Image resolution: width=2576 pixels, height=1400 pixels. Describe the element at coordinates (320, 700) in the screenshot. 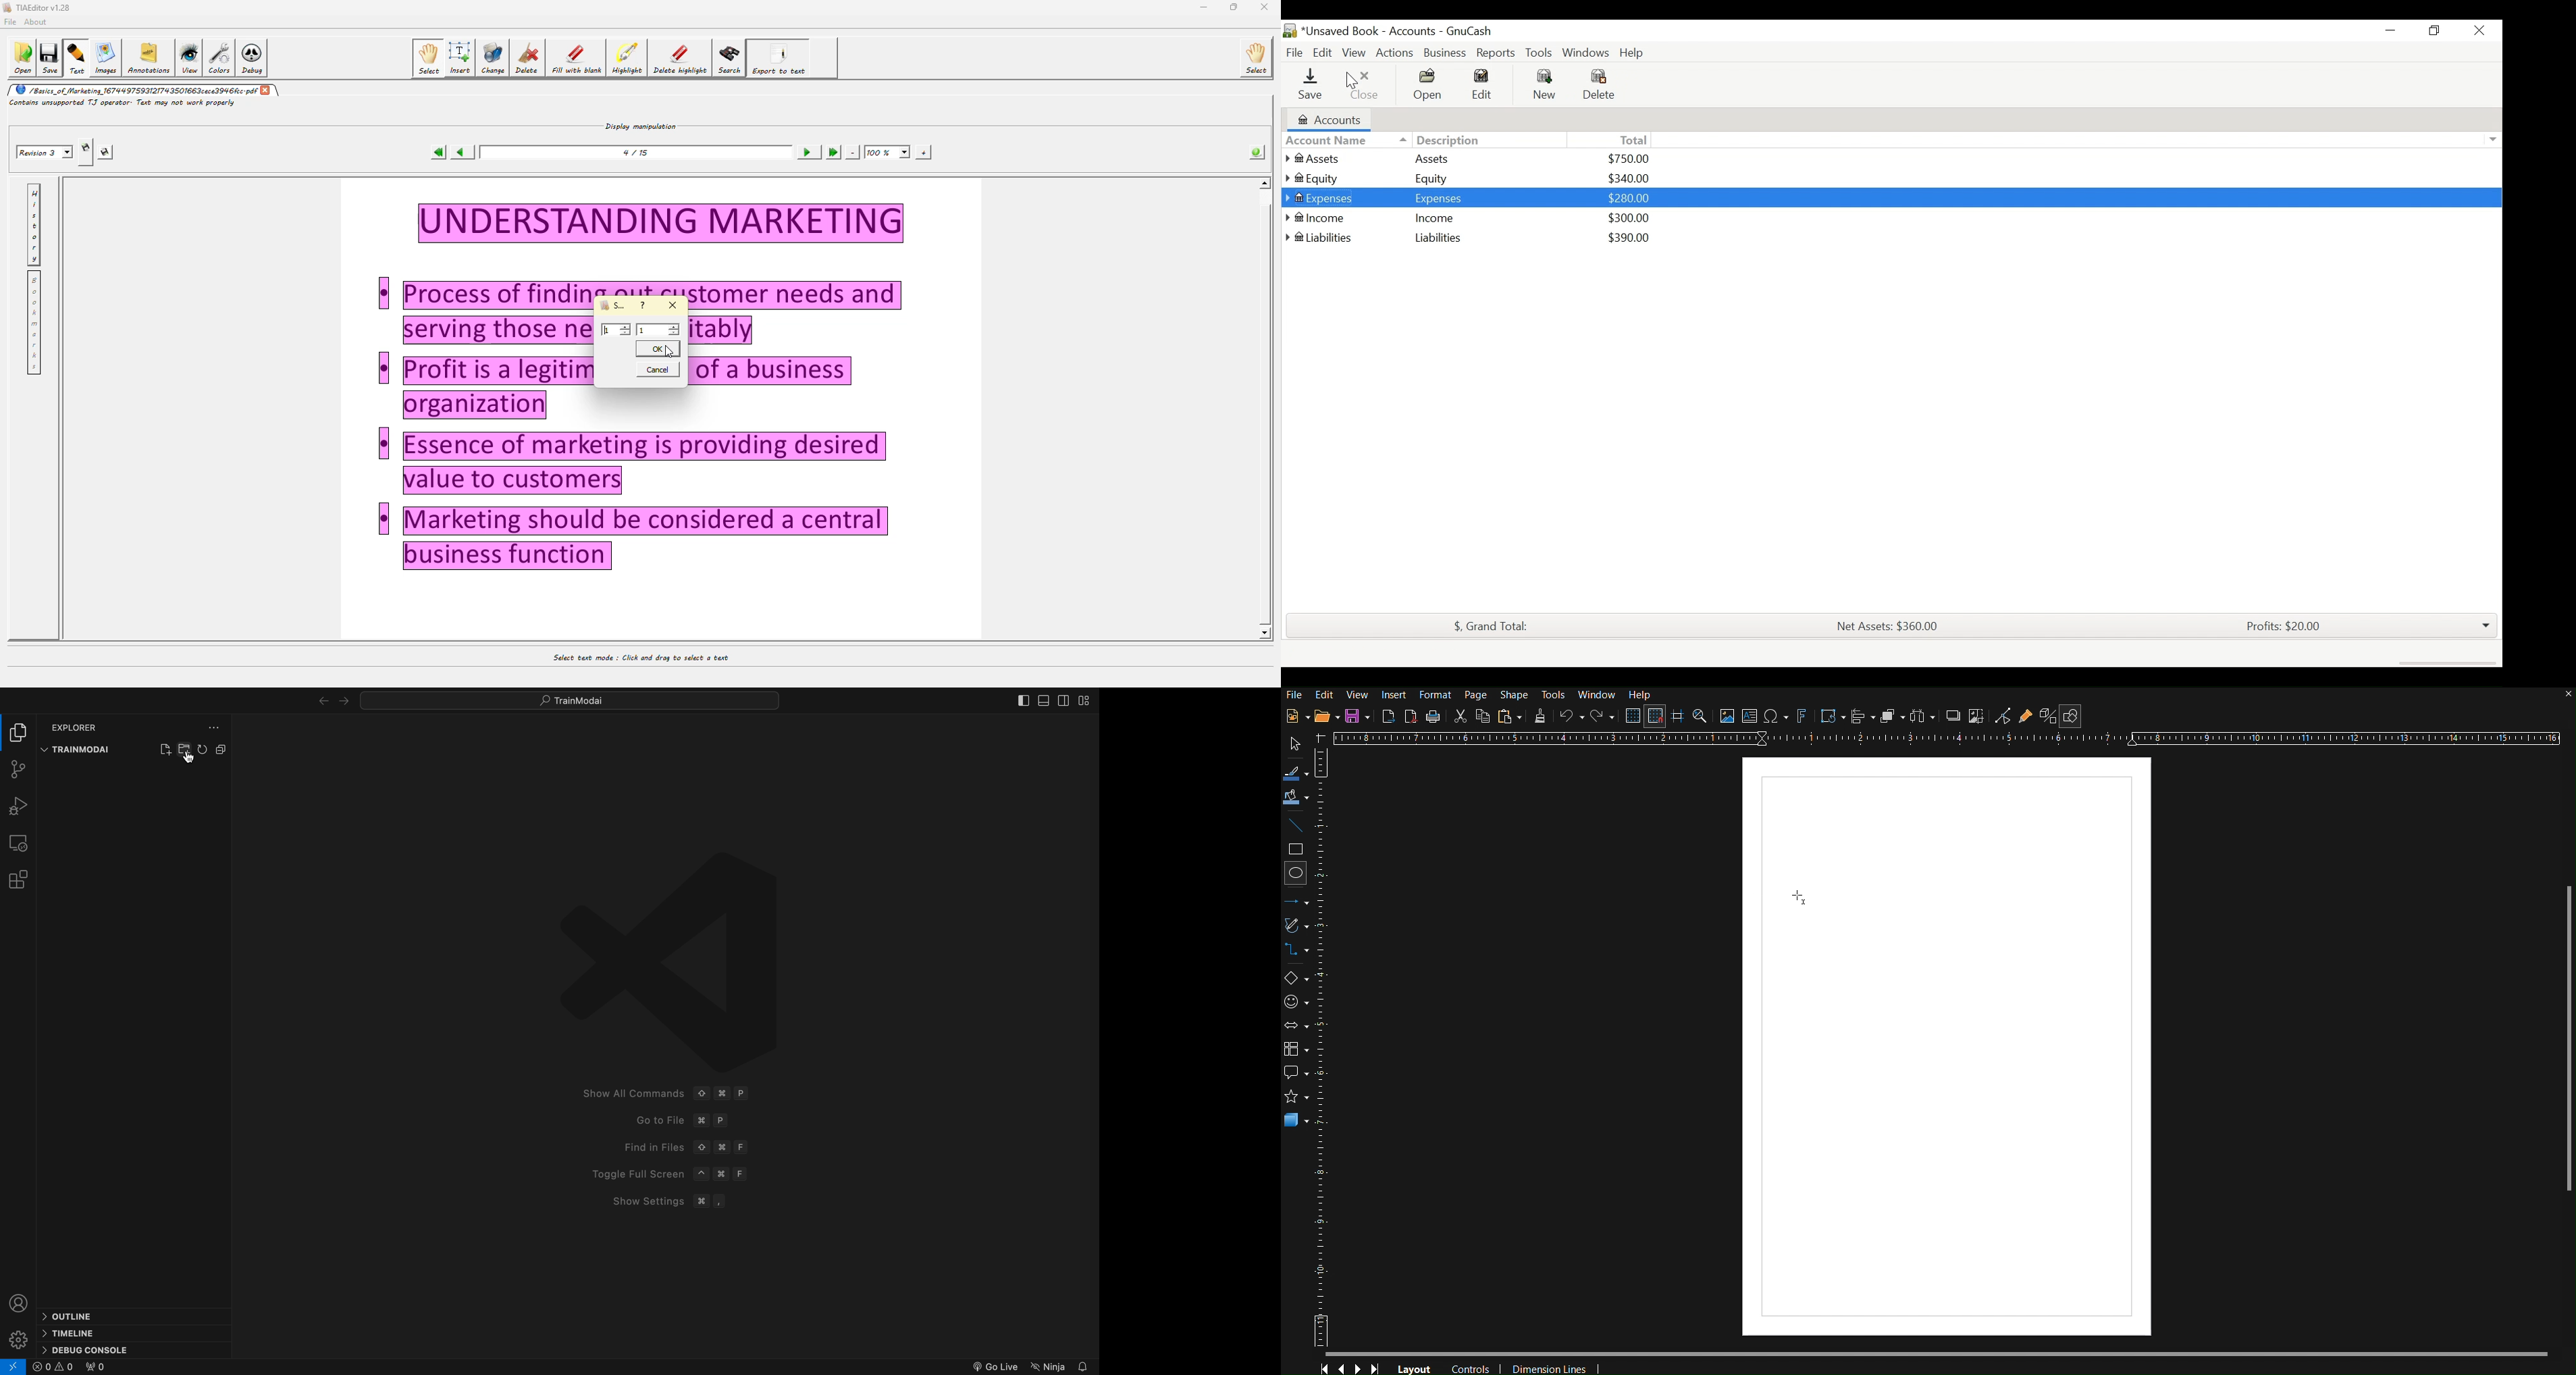

I see `right arrow` at that location.